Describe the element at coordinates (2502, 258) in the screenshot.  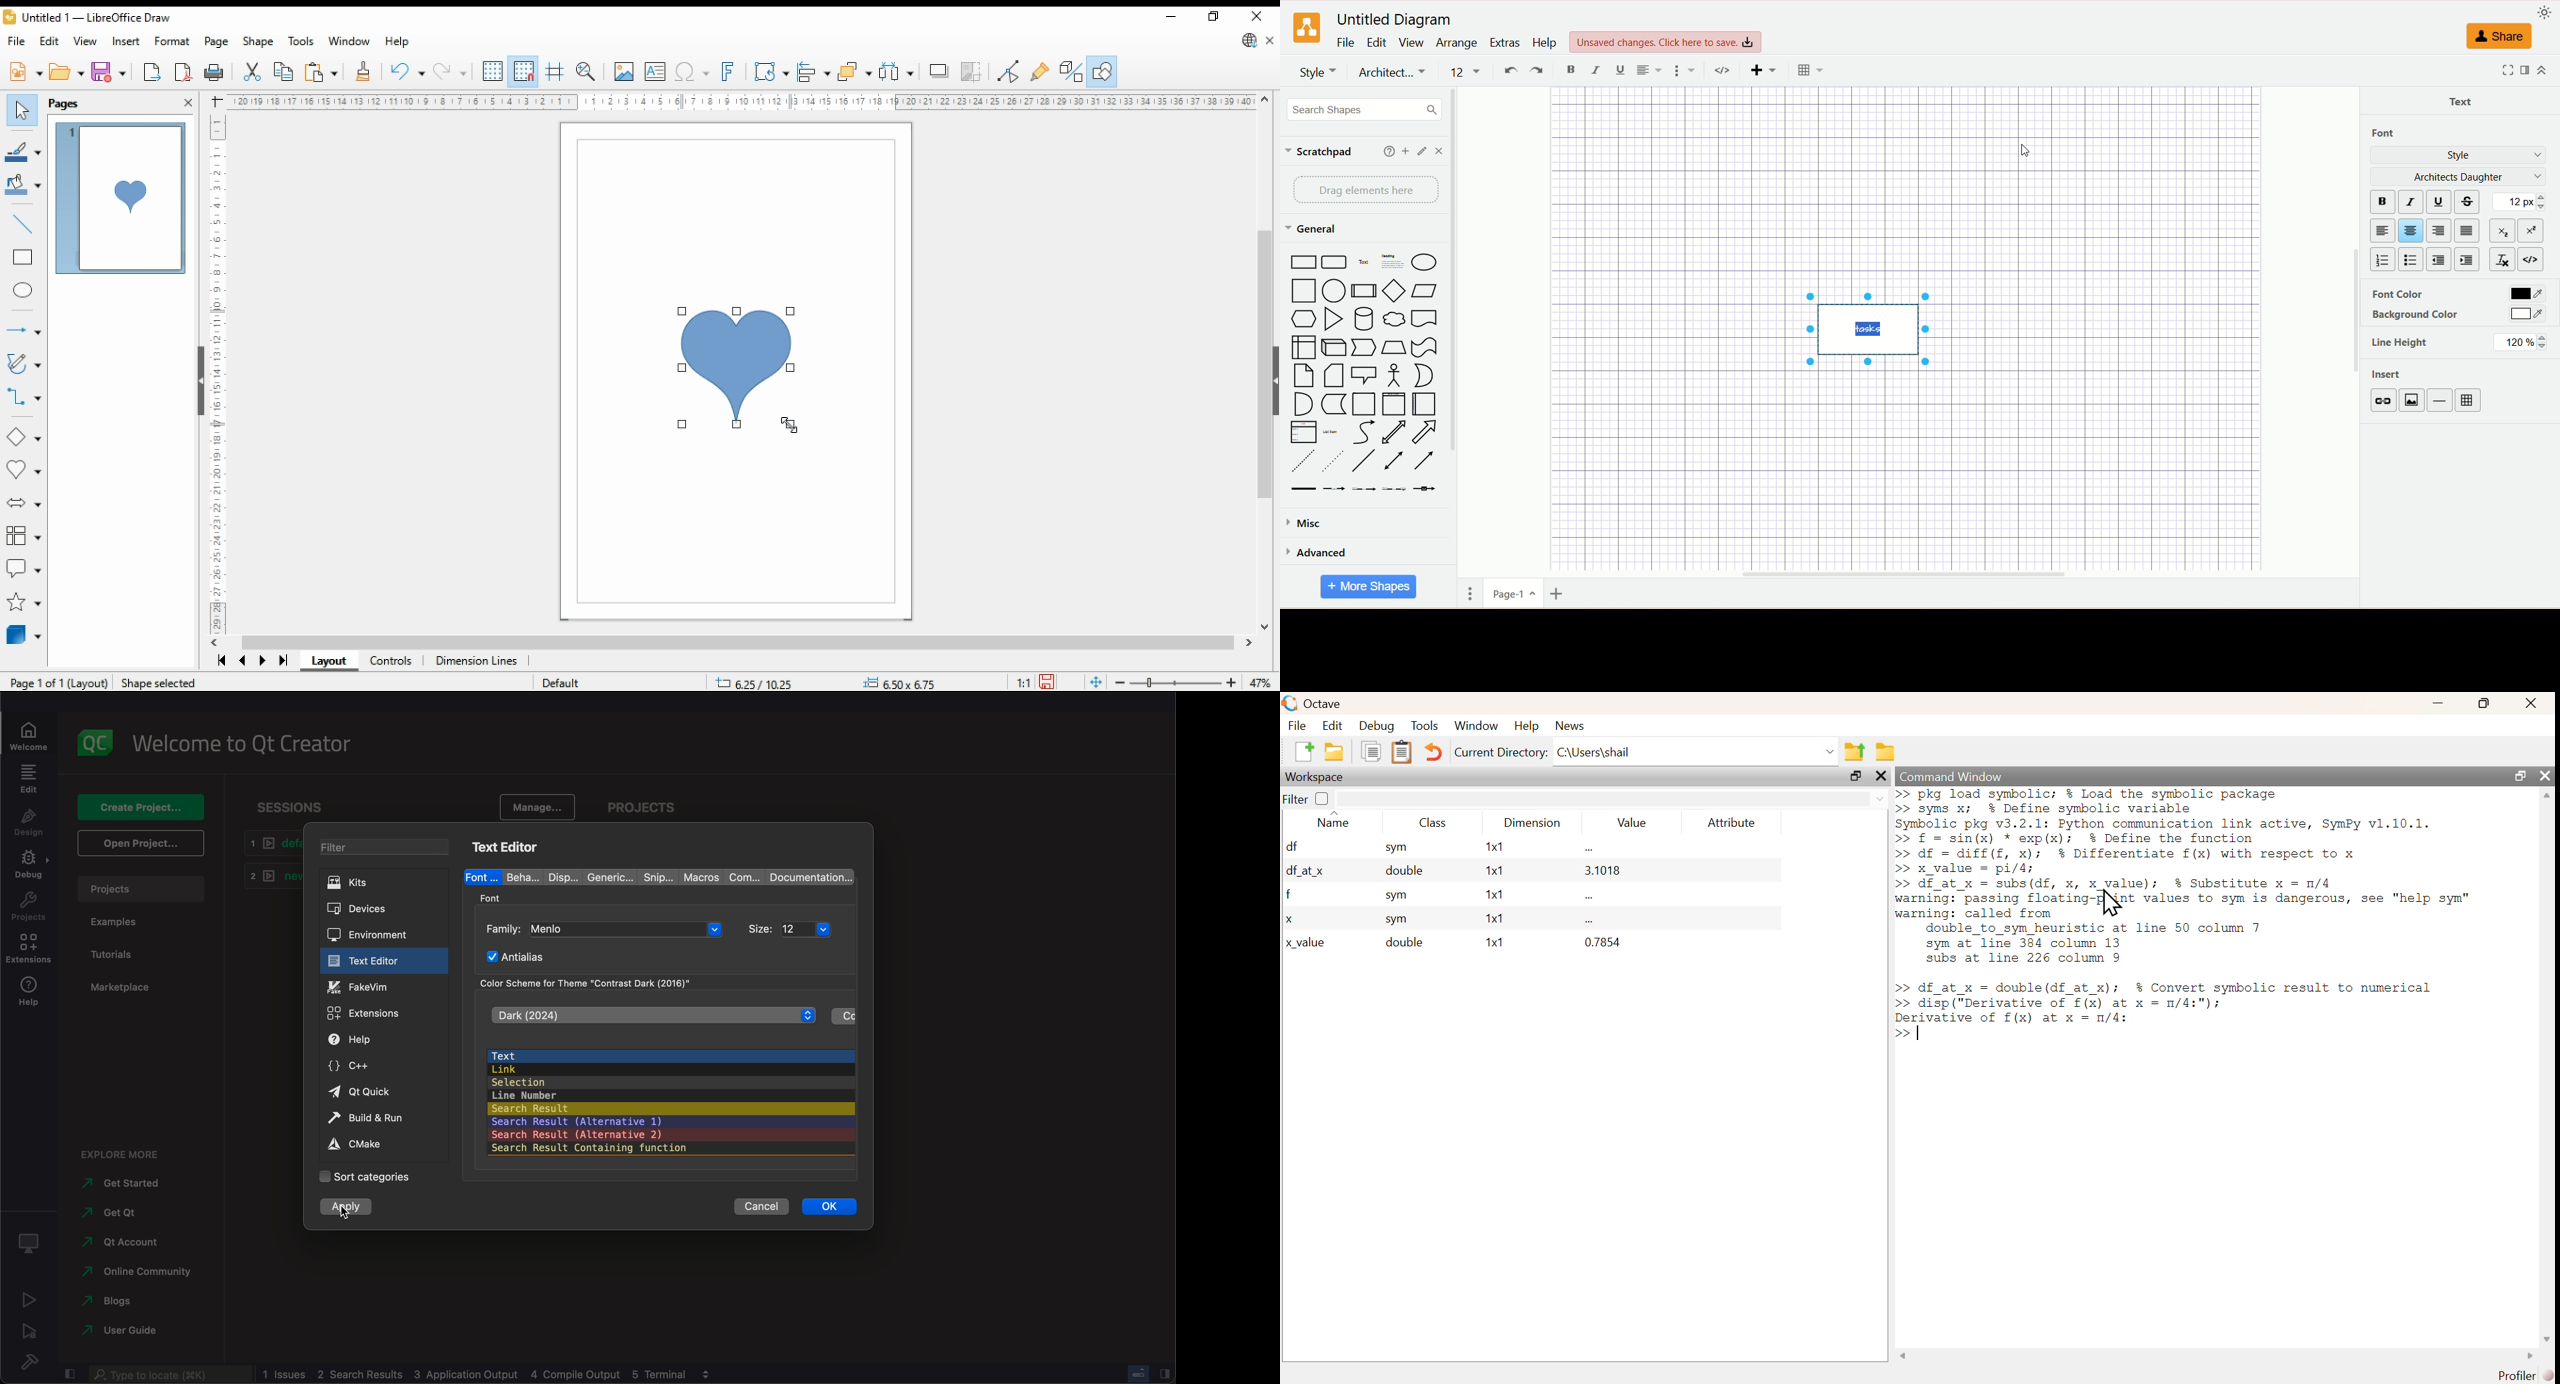
I see `clear formatting` at that location.